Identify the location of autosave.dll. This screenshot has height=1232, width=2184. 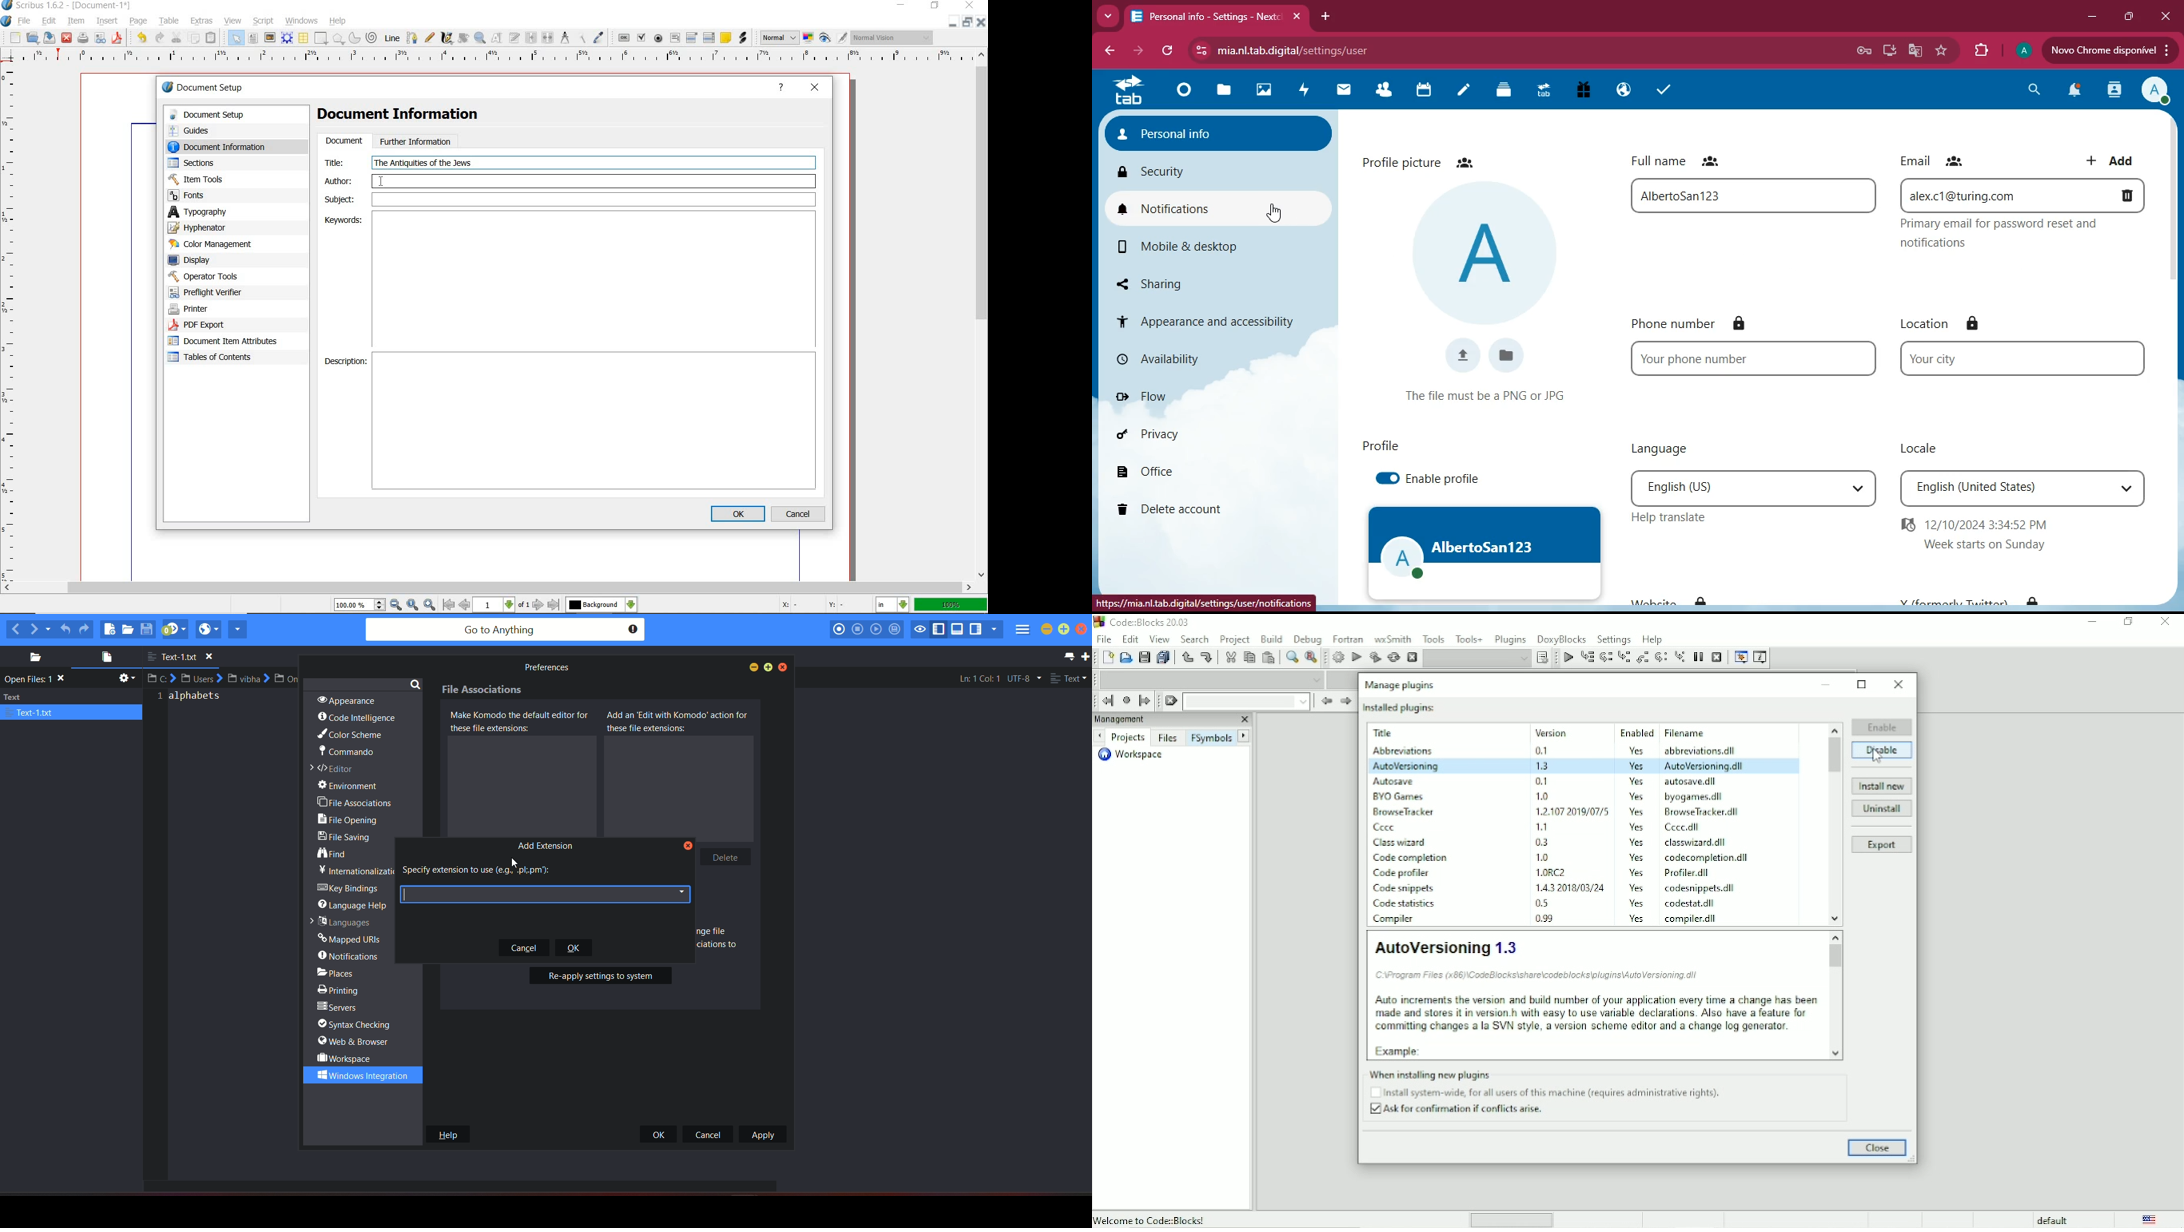
(1692, 780).